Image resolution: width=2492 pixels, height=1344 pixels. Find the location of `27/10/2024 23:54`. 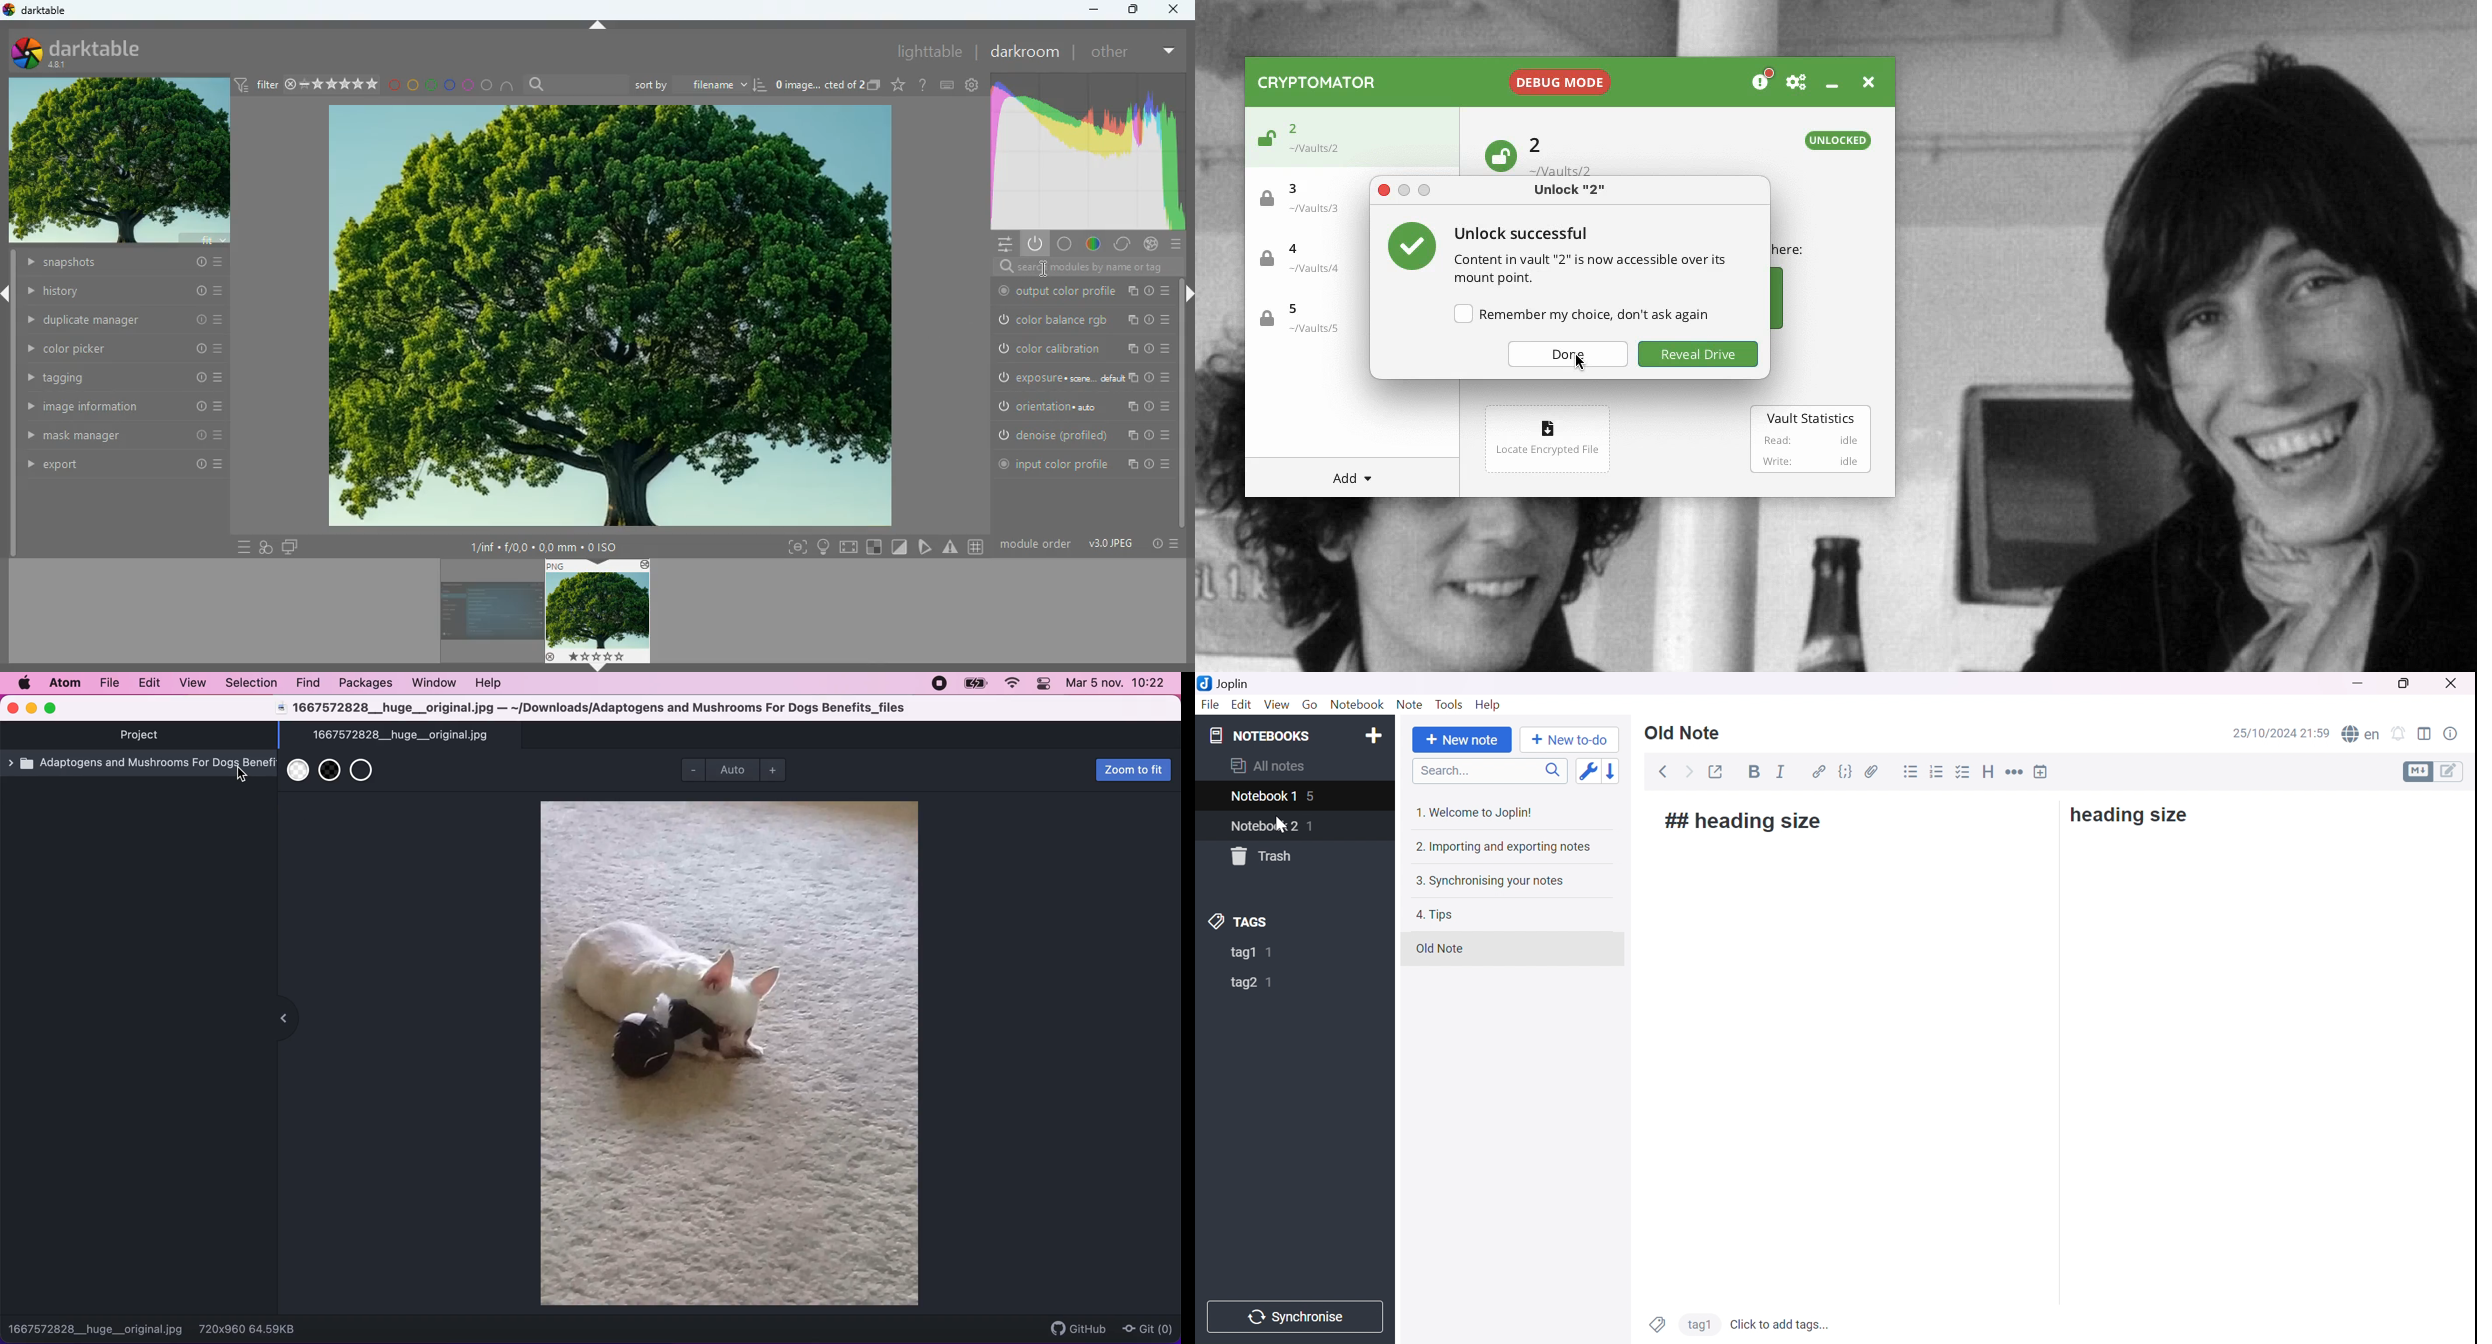

27/10/2024 23:54 is located at coordinates (2282, 733).